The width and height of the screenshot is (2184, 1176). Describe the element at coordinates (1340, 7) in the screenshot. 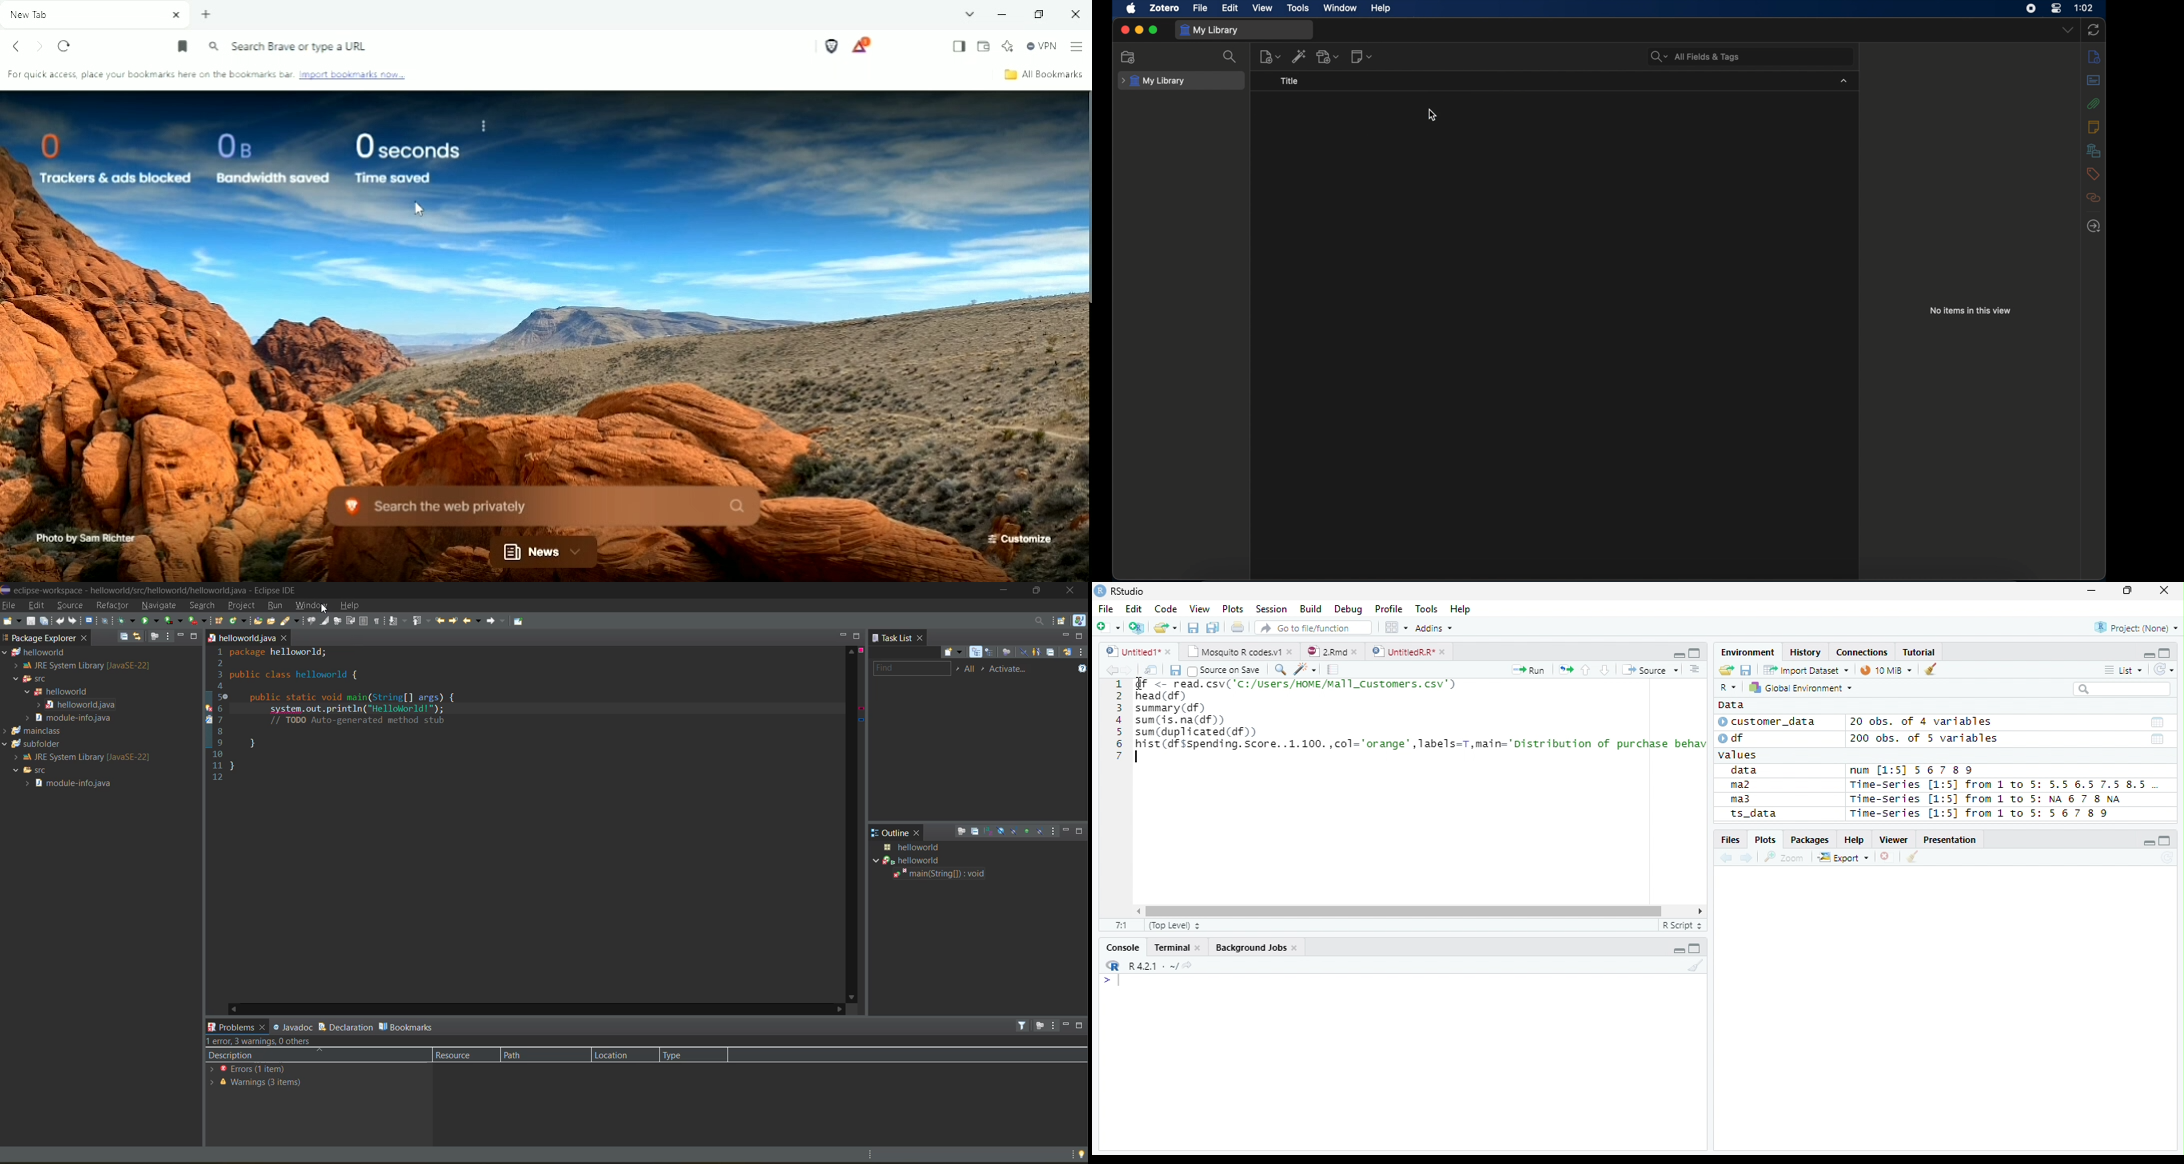

I see `window` at that location.